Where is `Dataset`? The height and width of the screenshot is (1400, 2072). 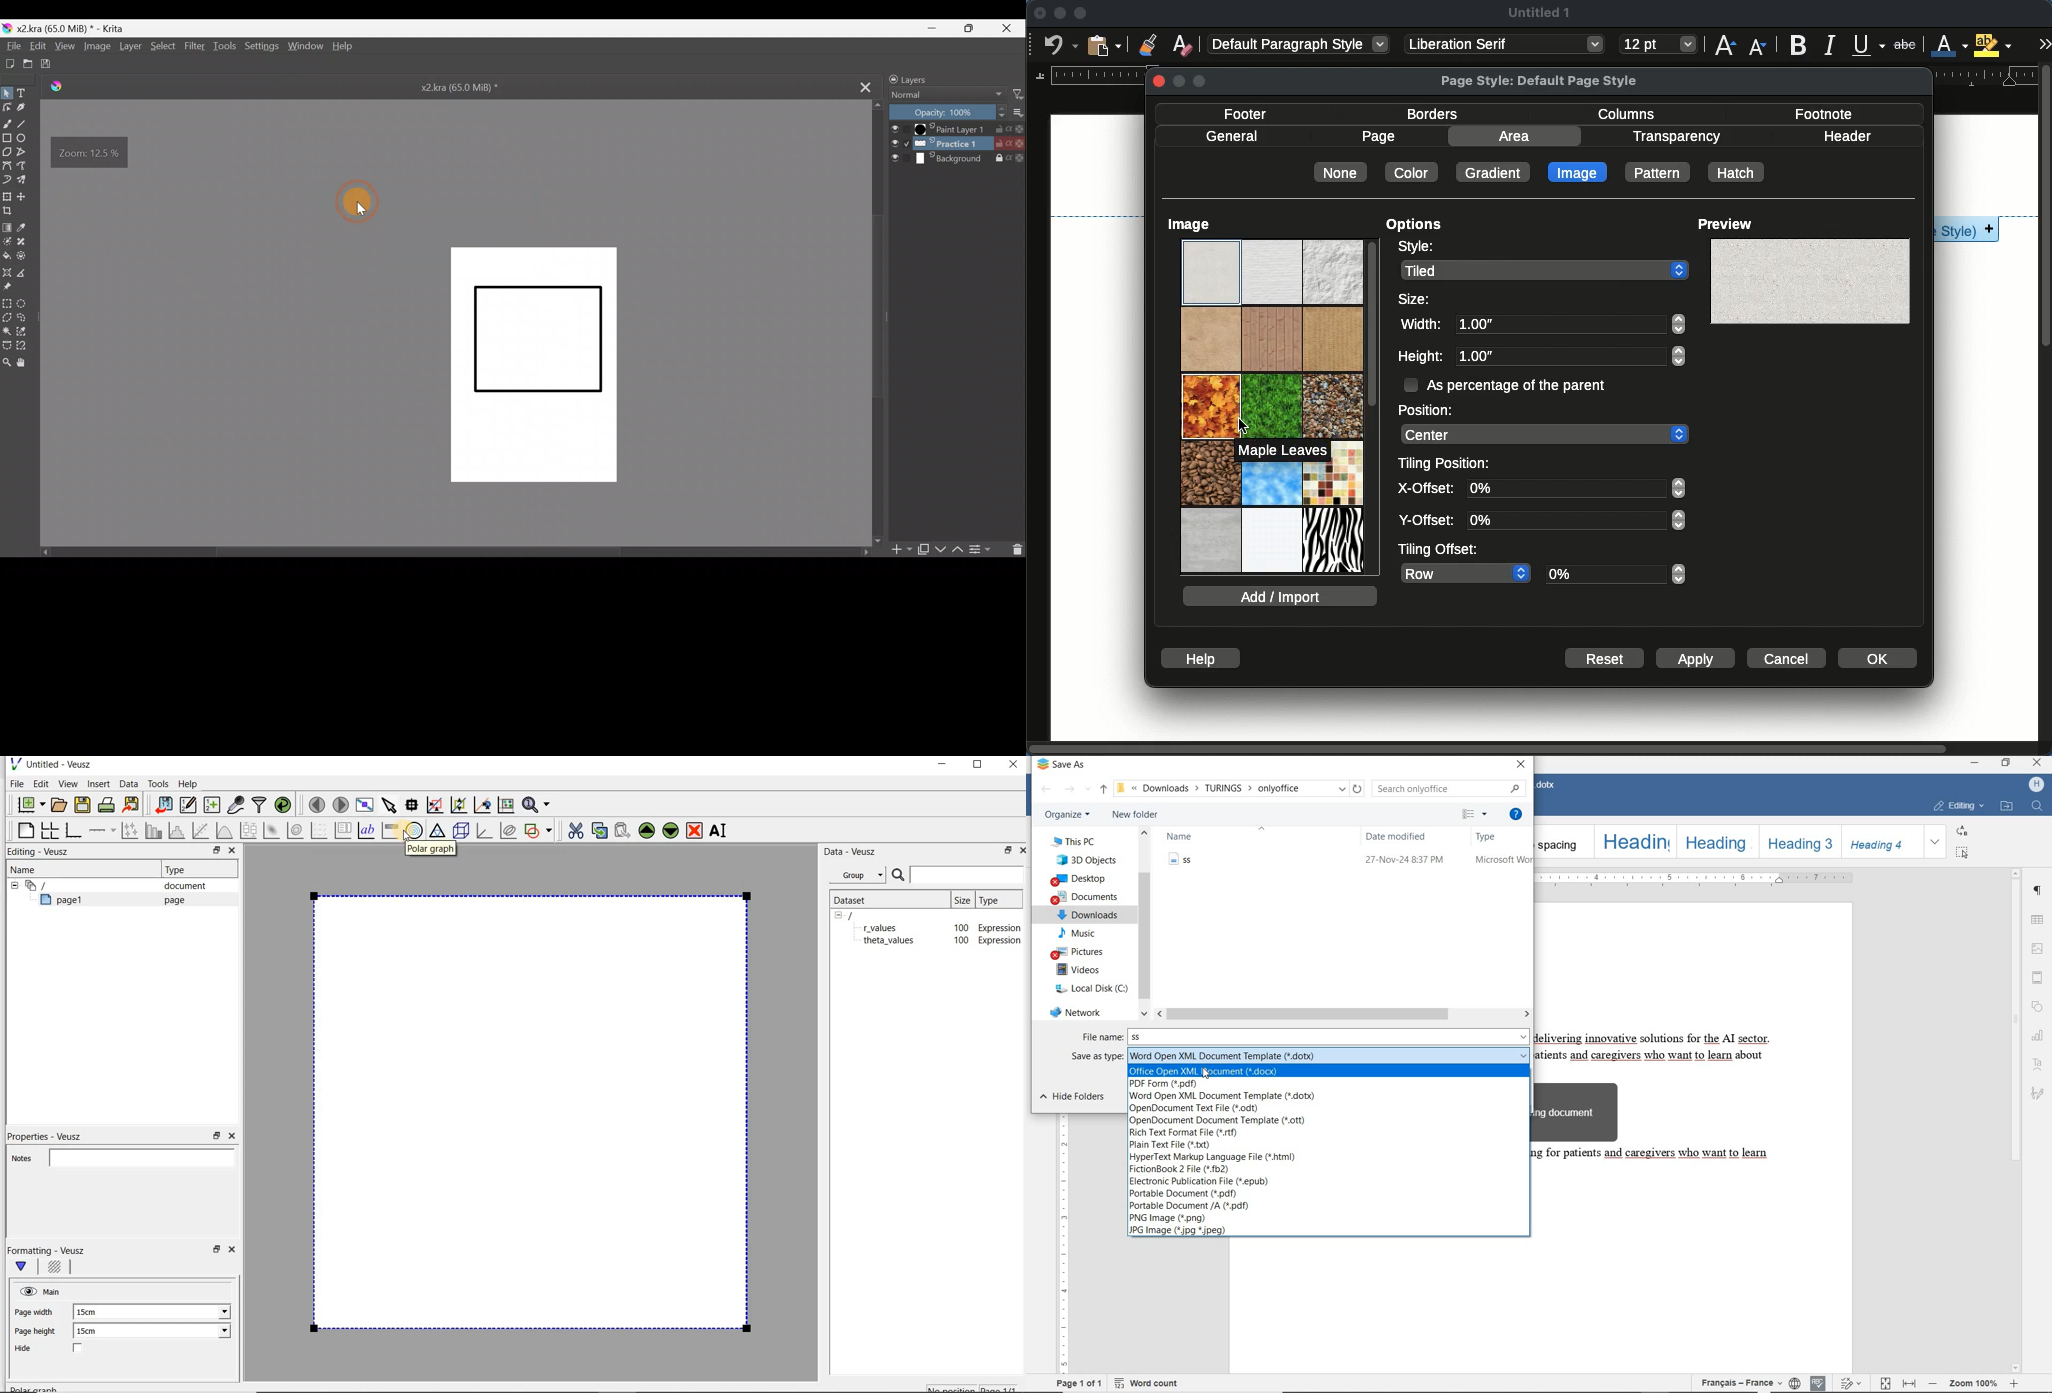
Dataset is located at coordinates (856, 899).